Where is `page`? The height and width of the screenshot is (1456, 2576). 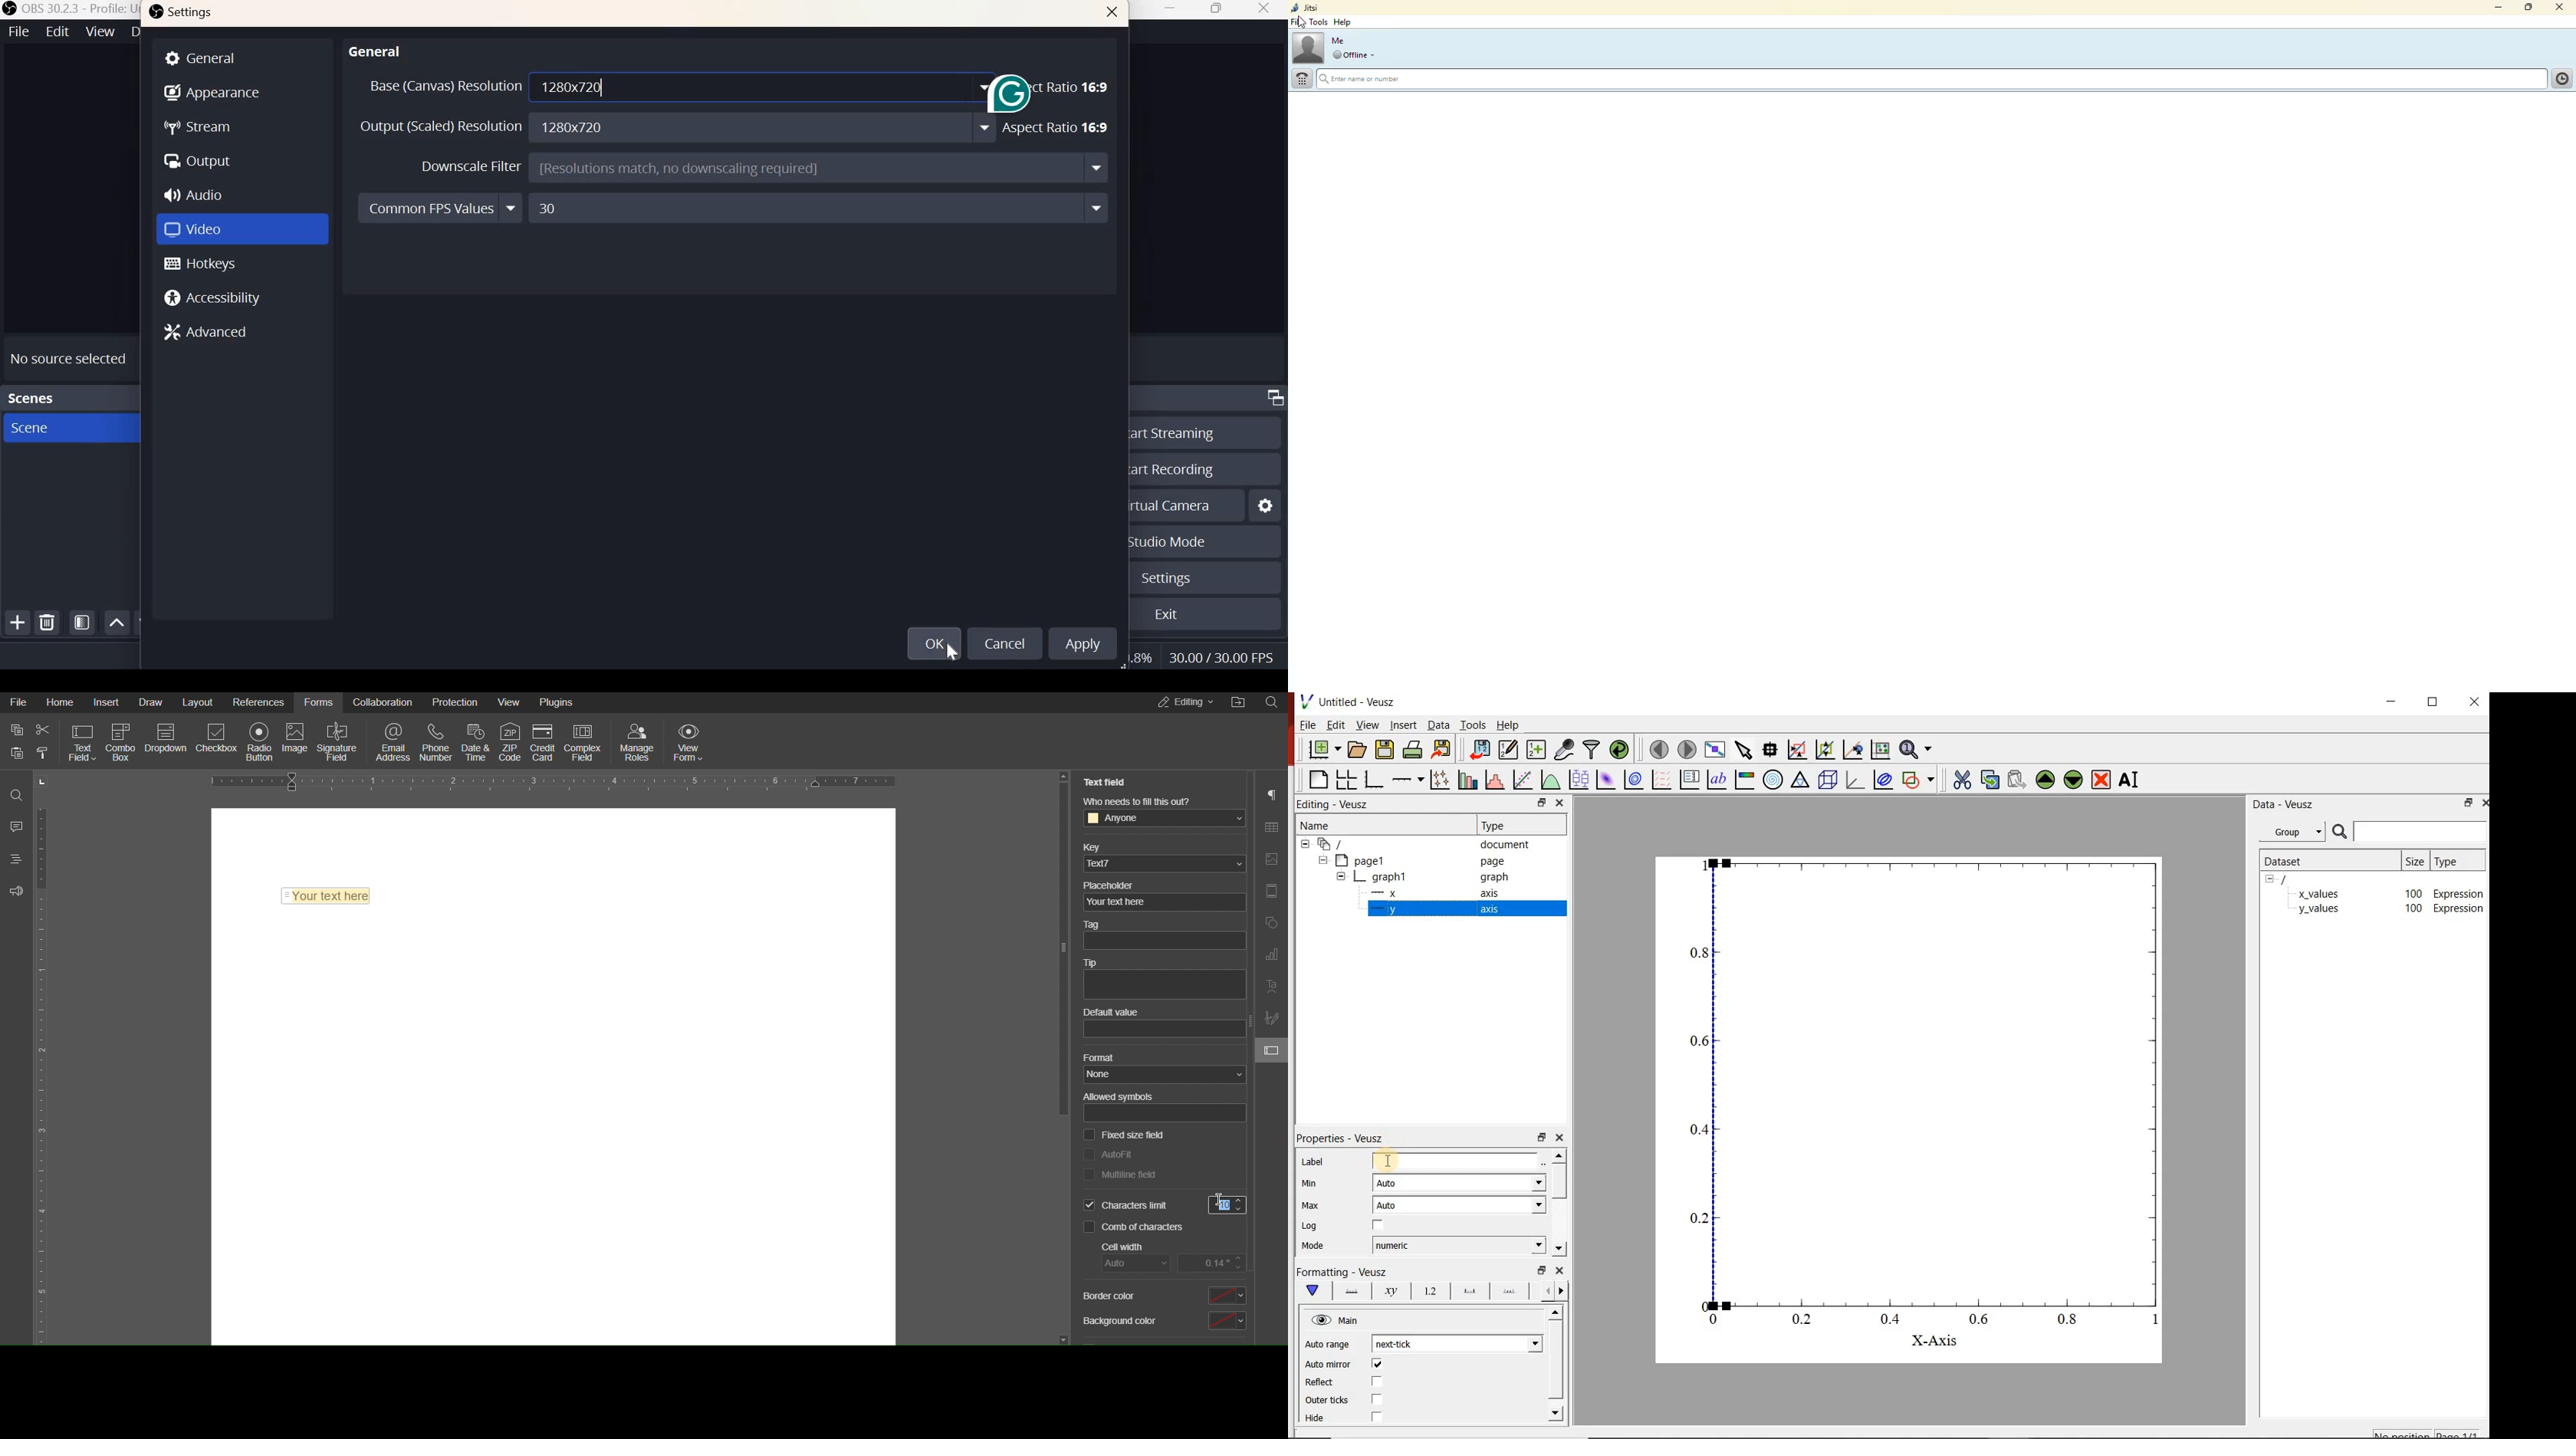
page is located at coordinates (1491, 860).